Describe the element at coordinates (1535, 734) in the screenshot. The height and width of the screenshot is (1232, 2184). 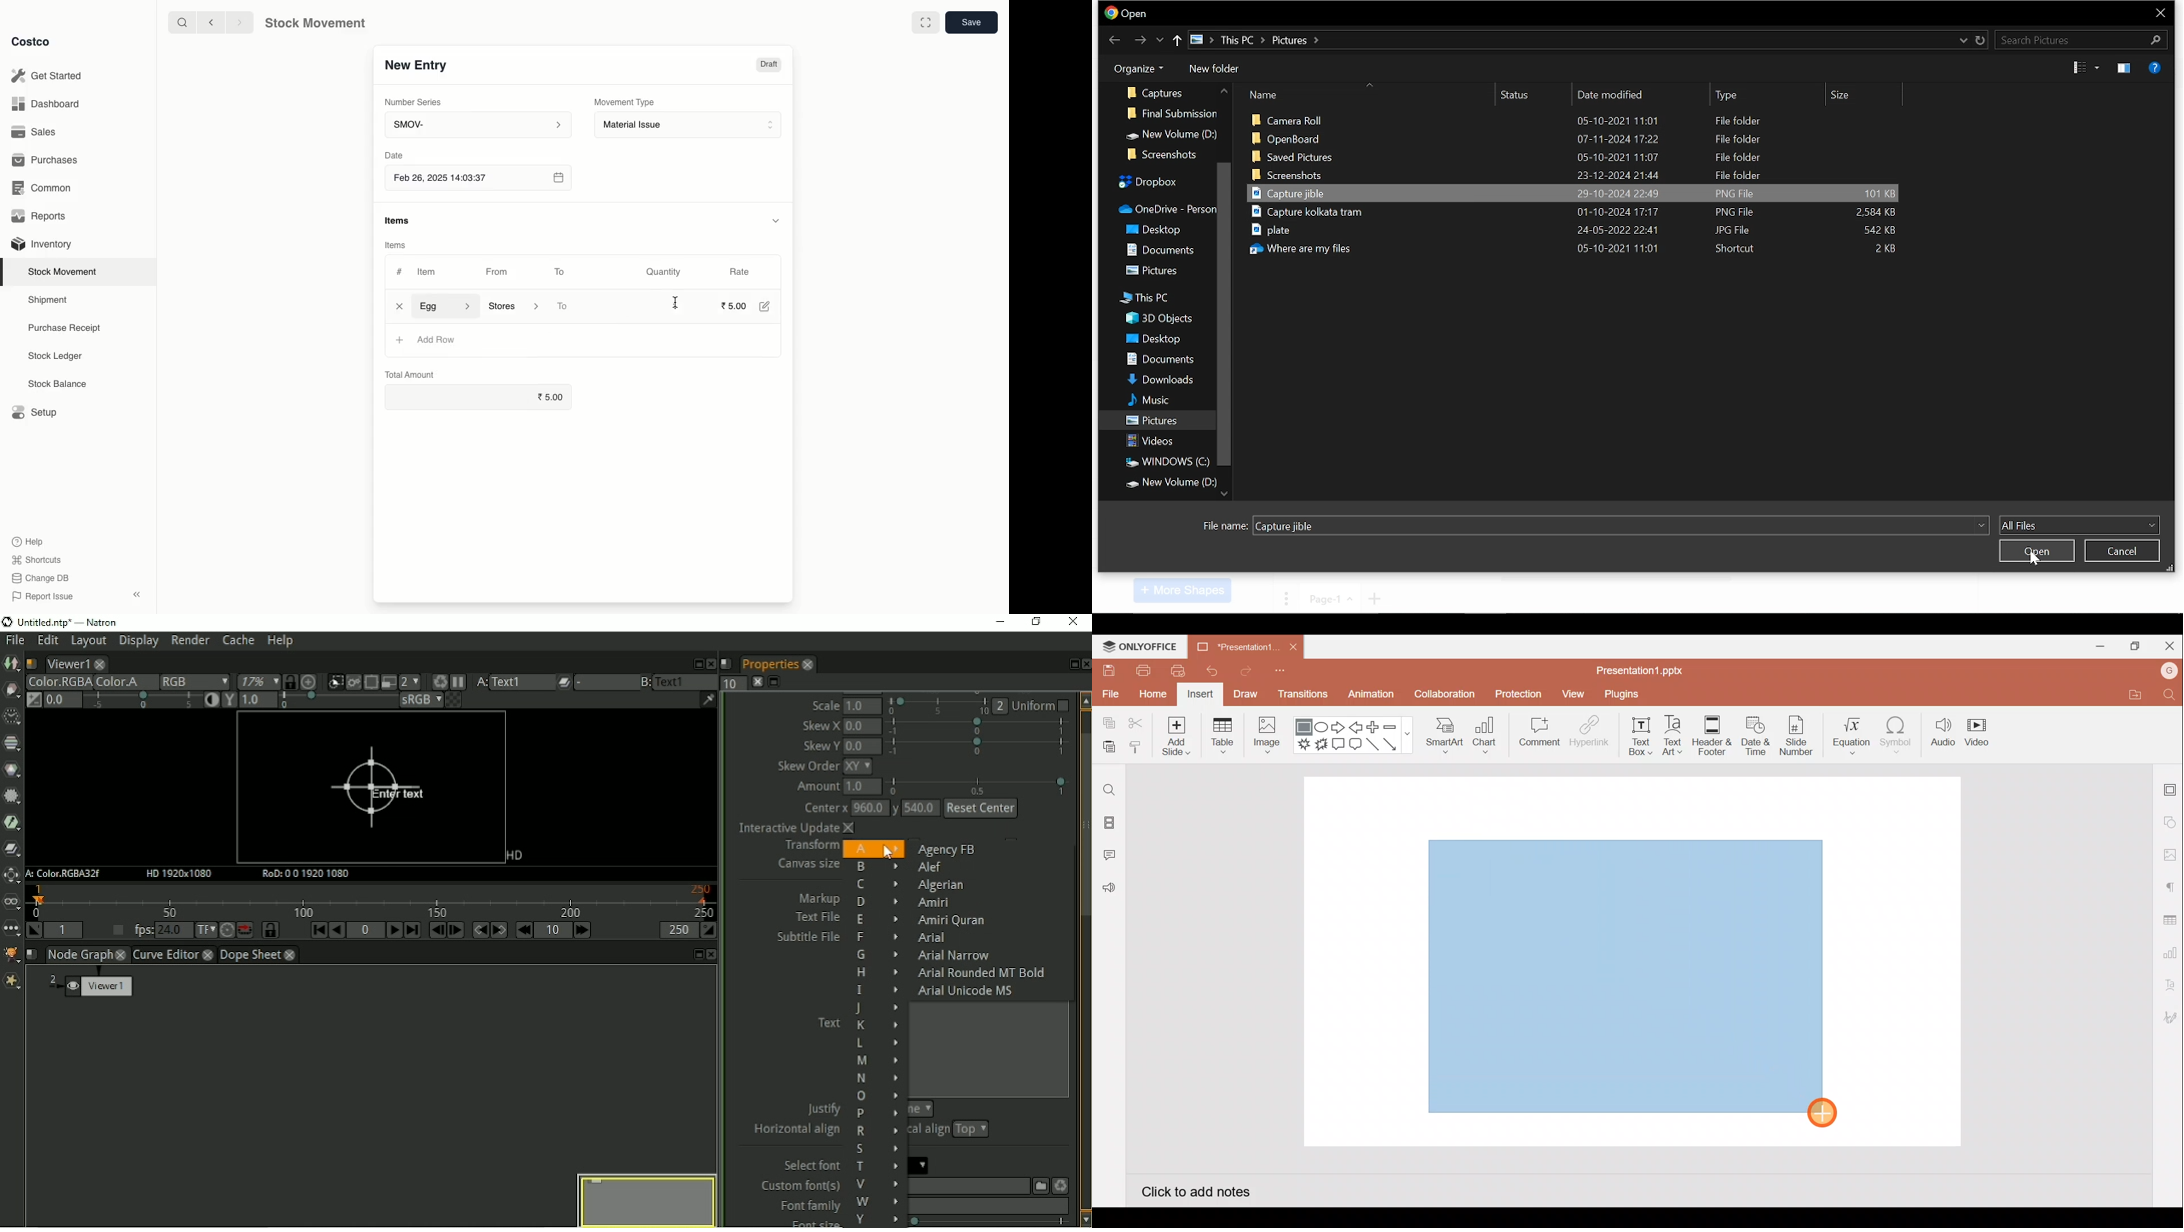
I see `Comment` at that location.